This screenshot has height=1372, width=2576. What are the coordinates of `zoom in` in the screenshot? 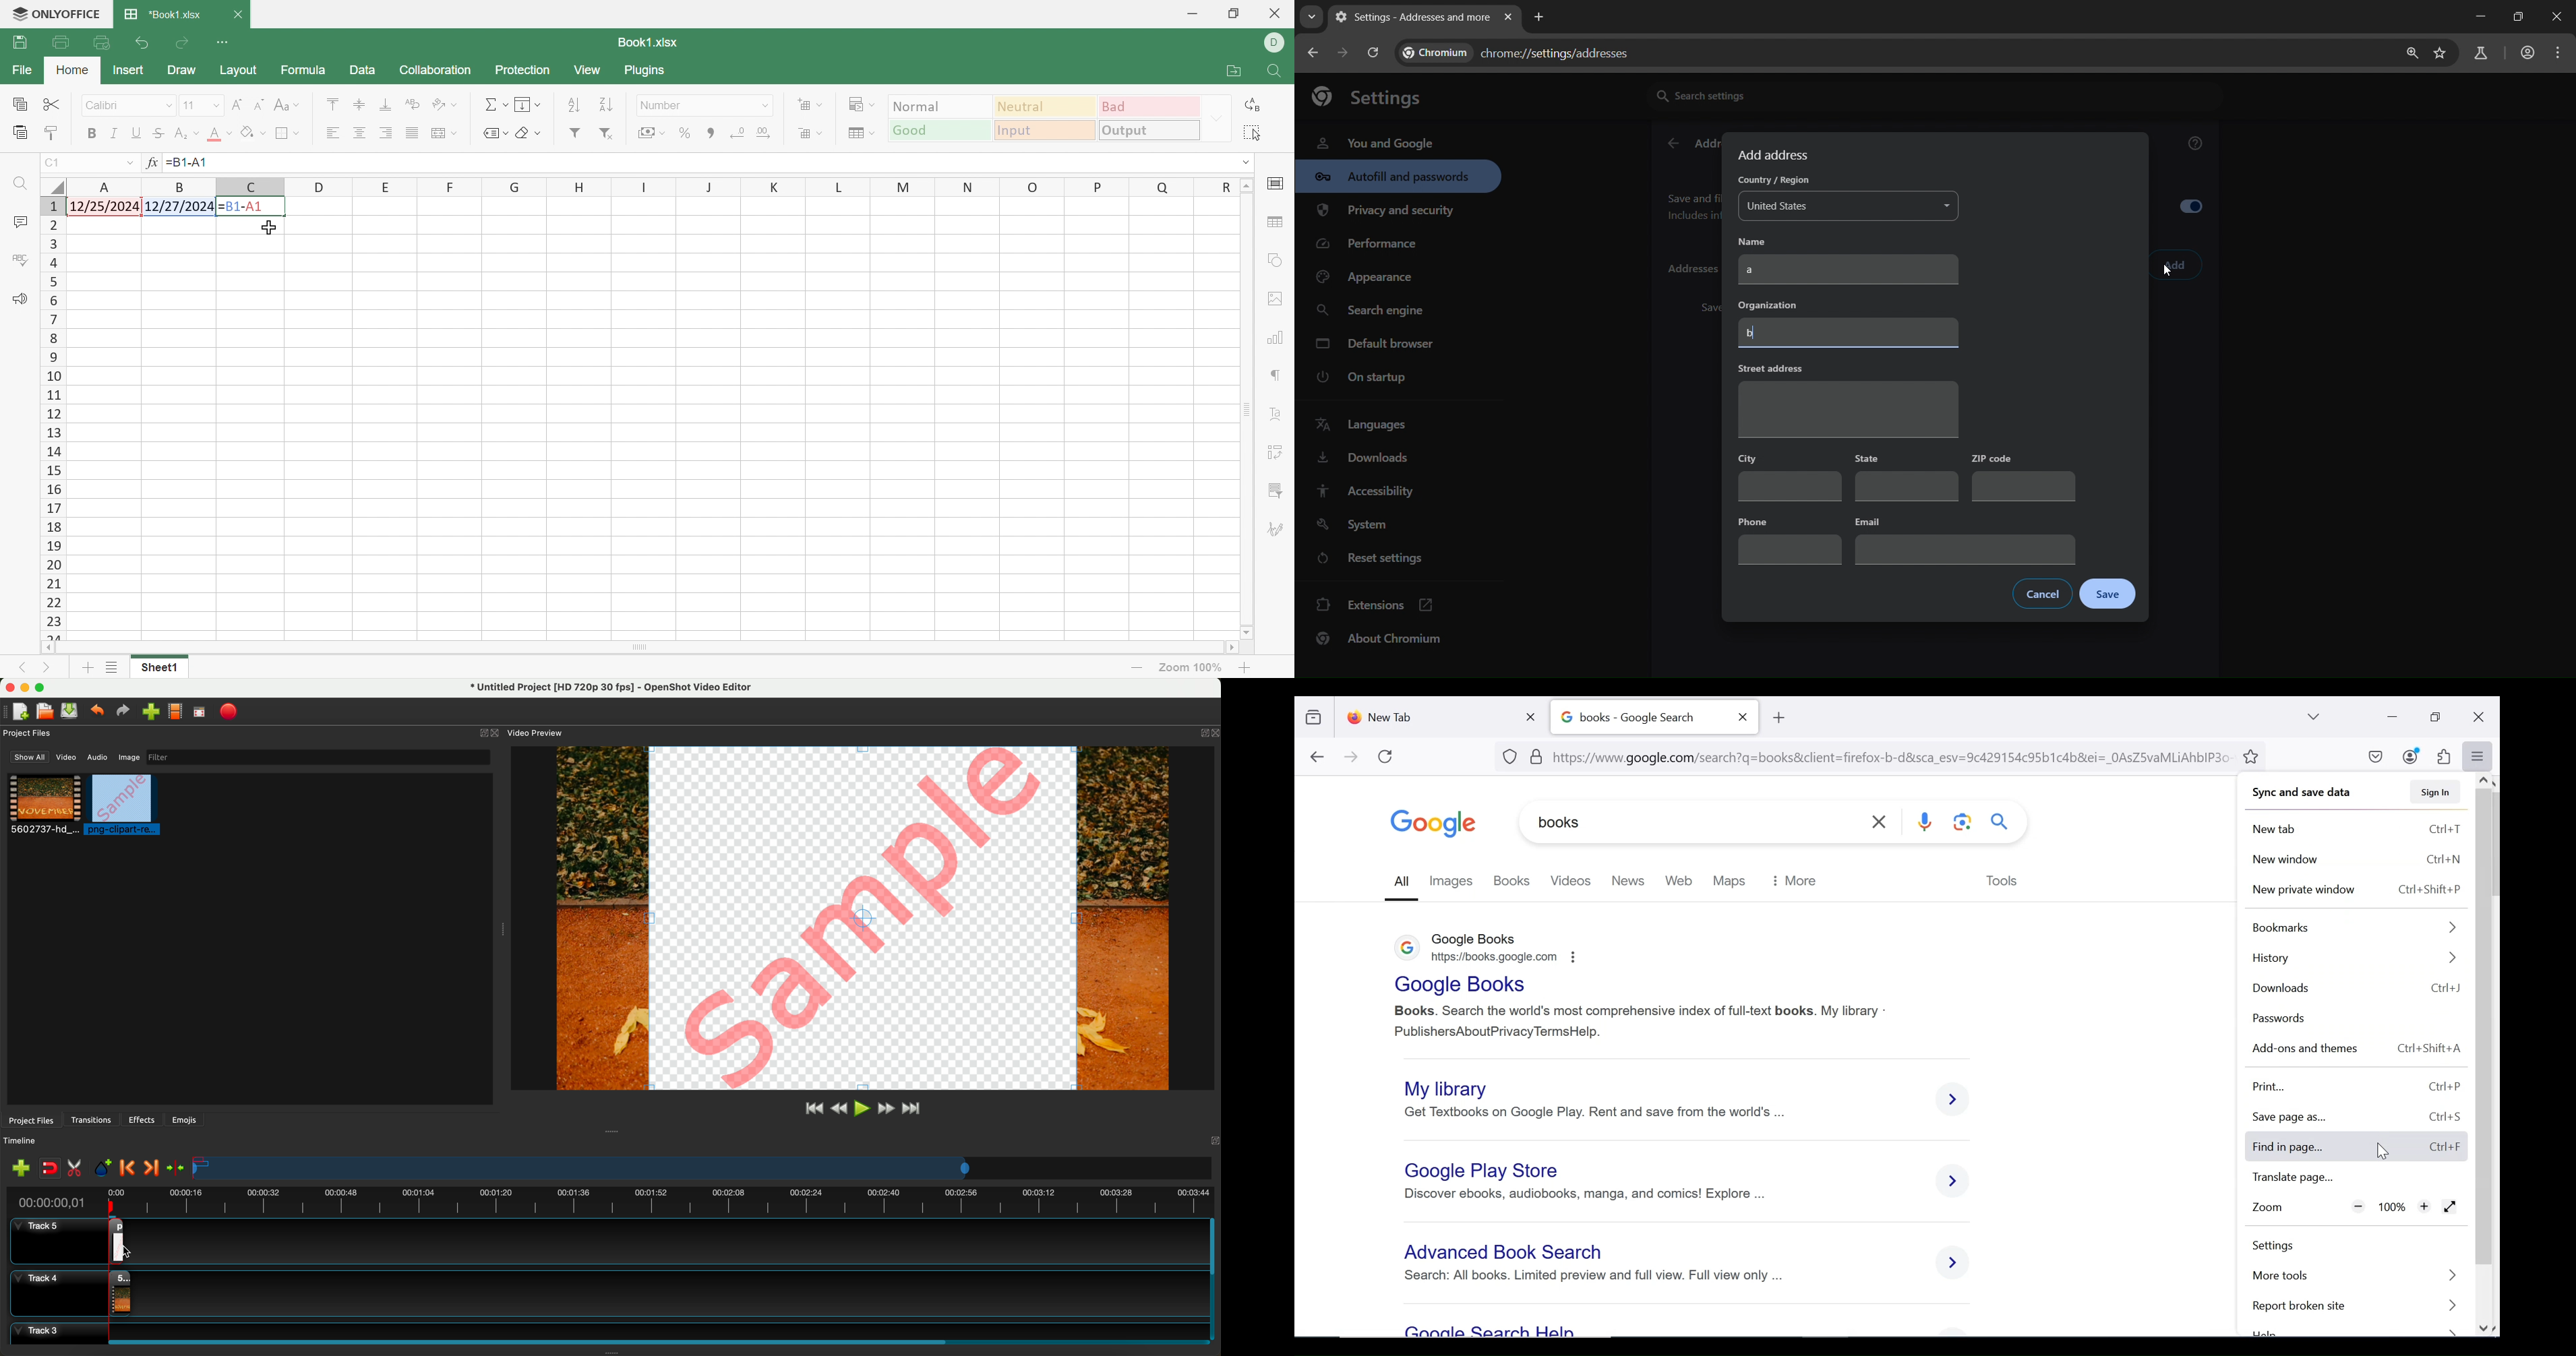 It's located at (2359, 1206).